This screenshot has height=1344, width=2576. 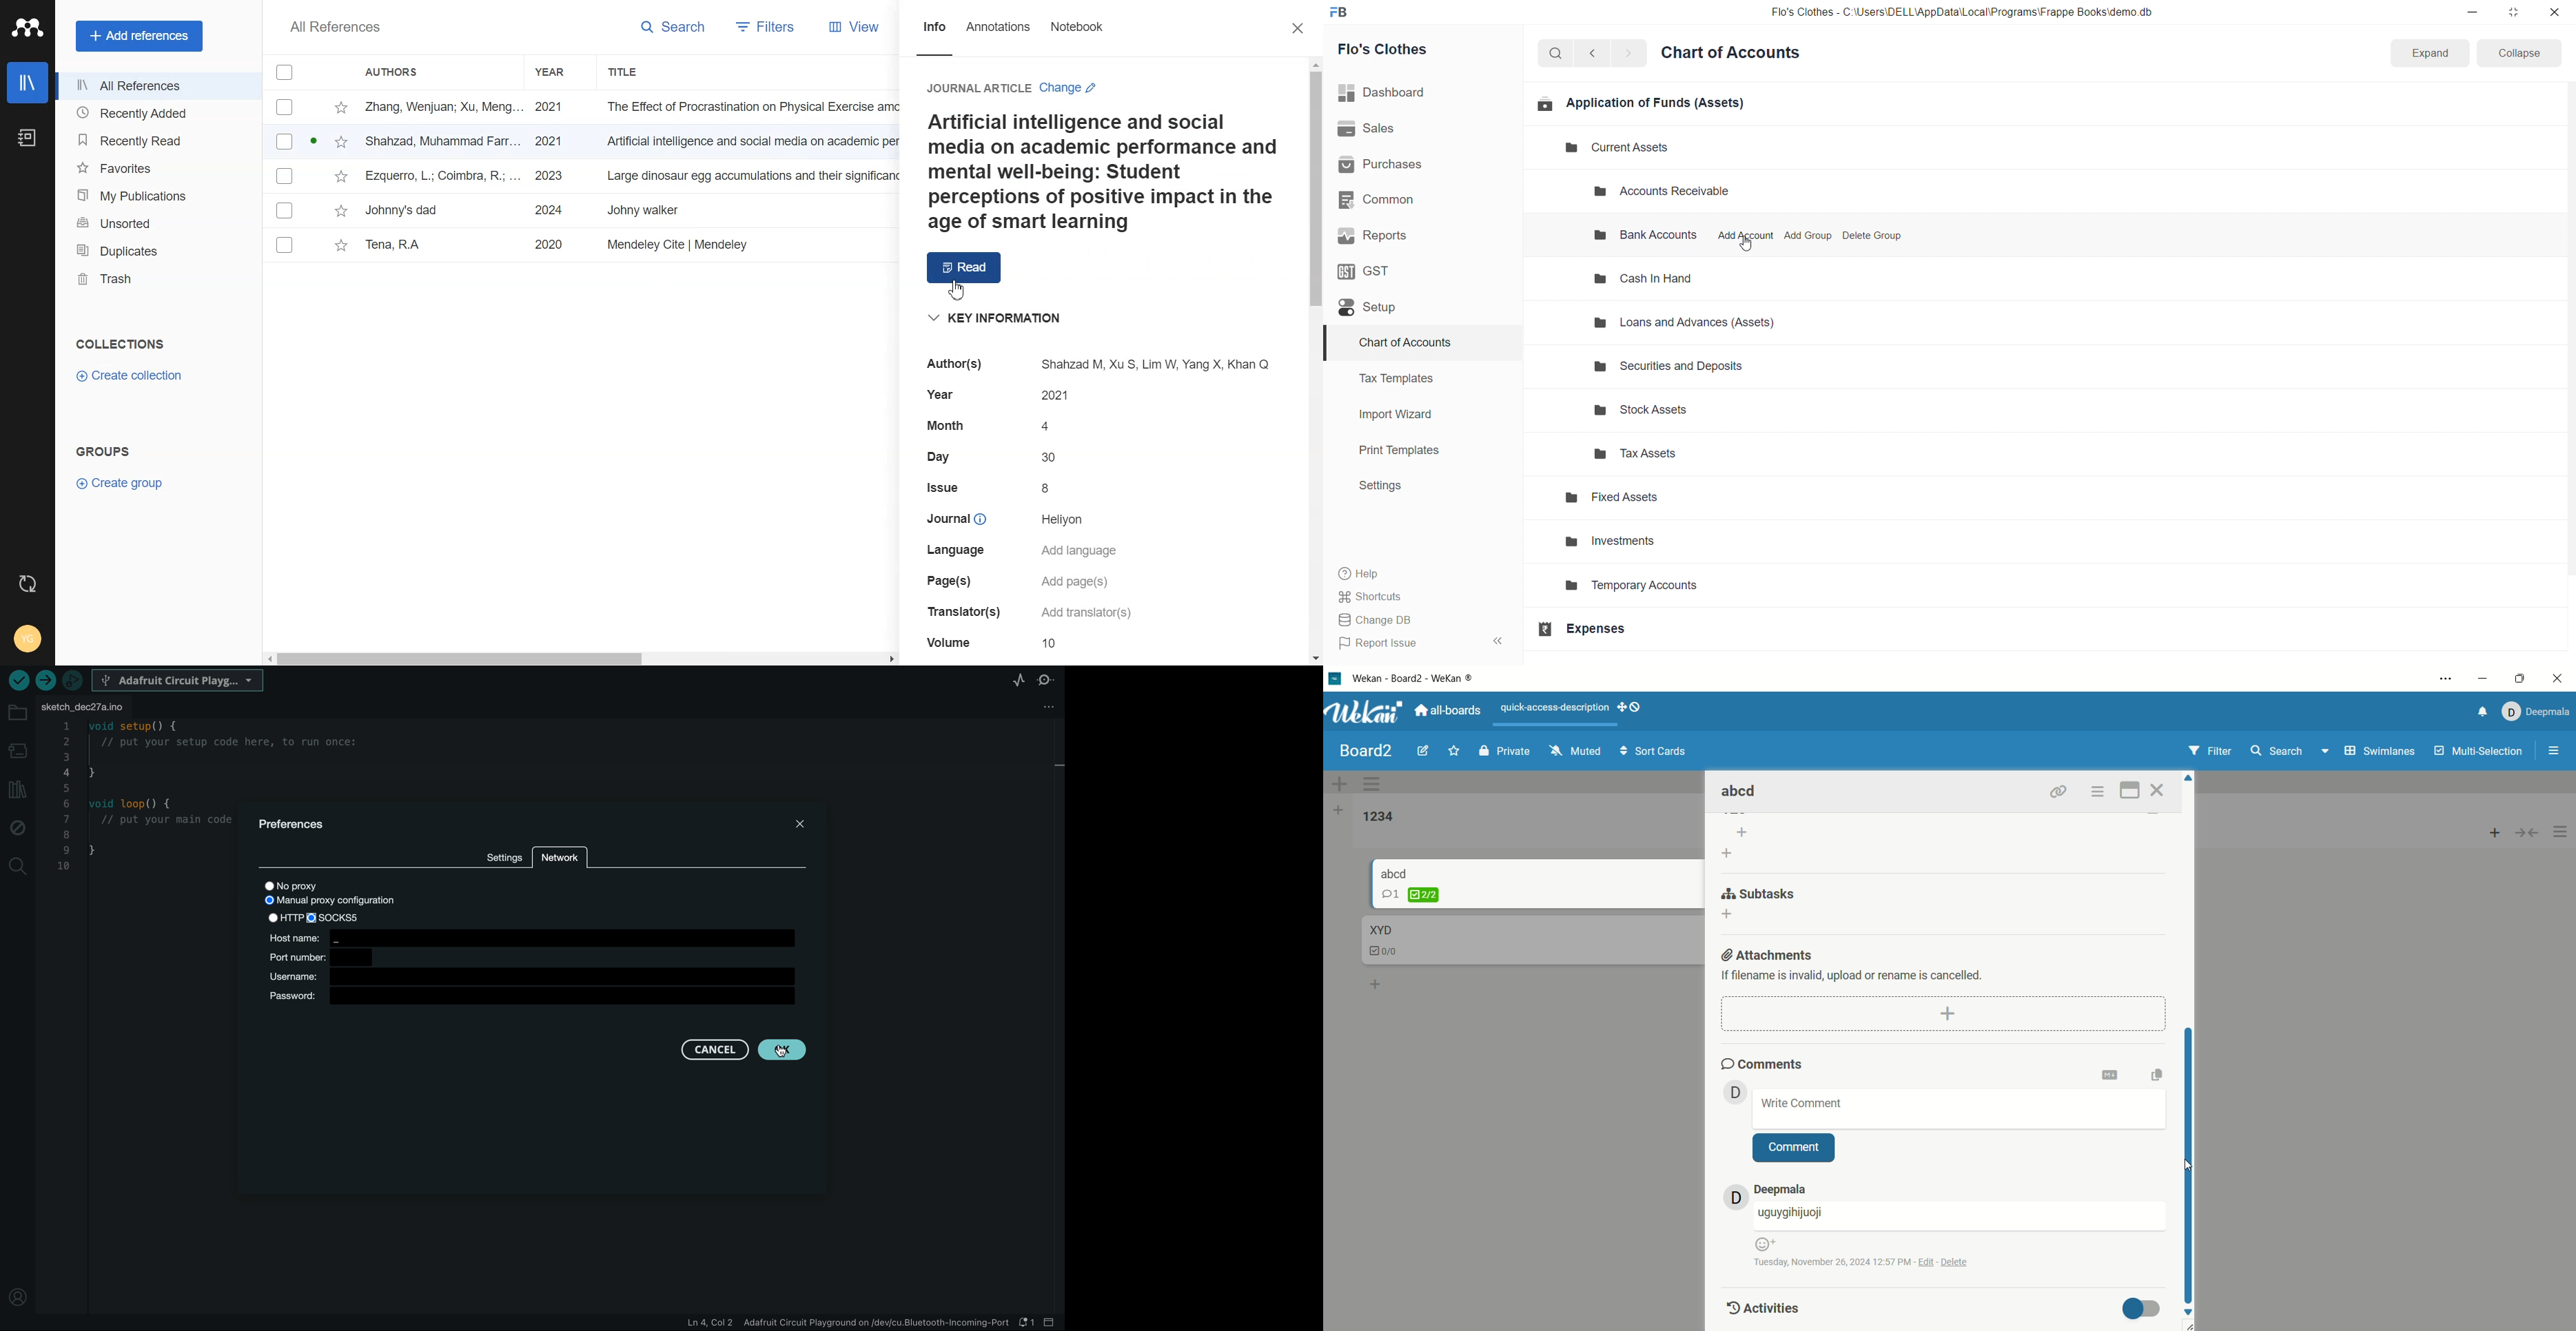 I want to click on edit, so click(x=1423, y=749).